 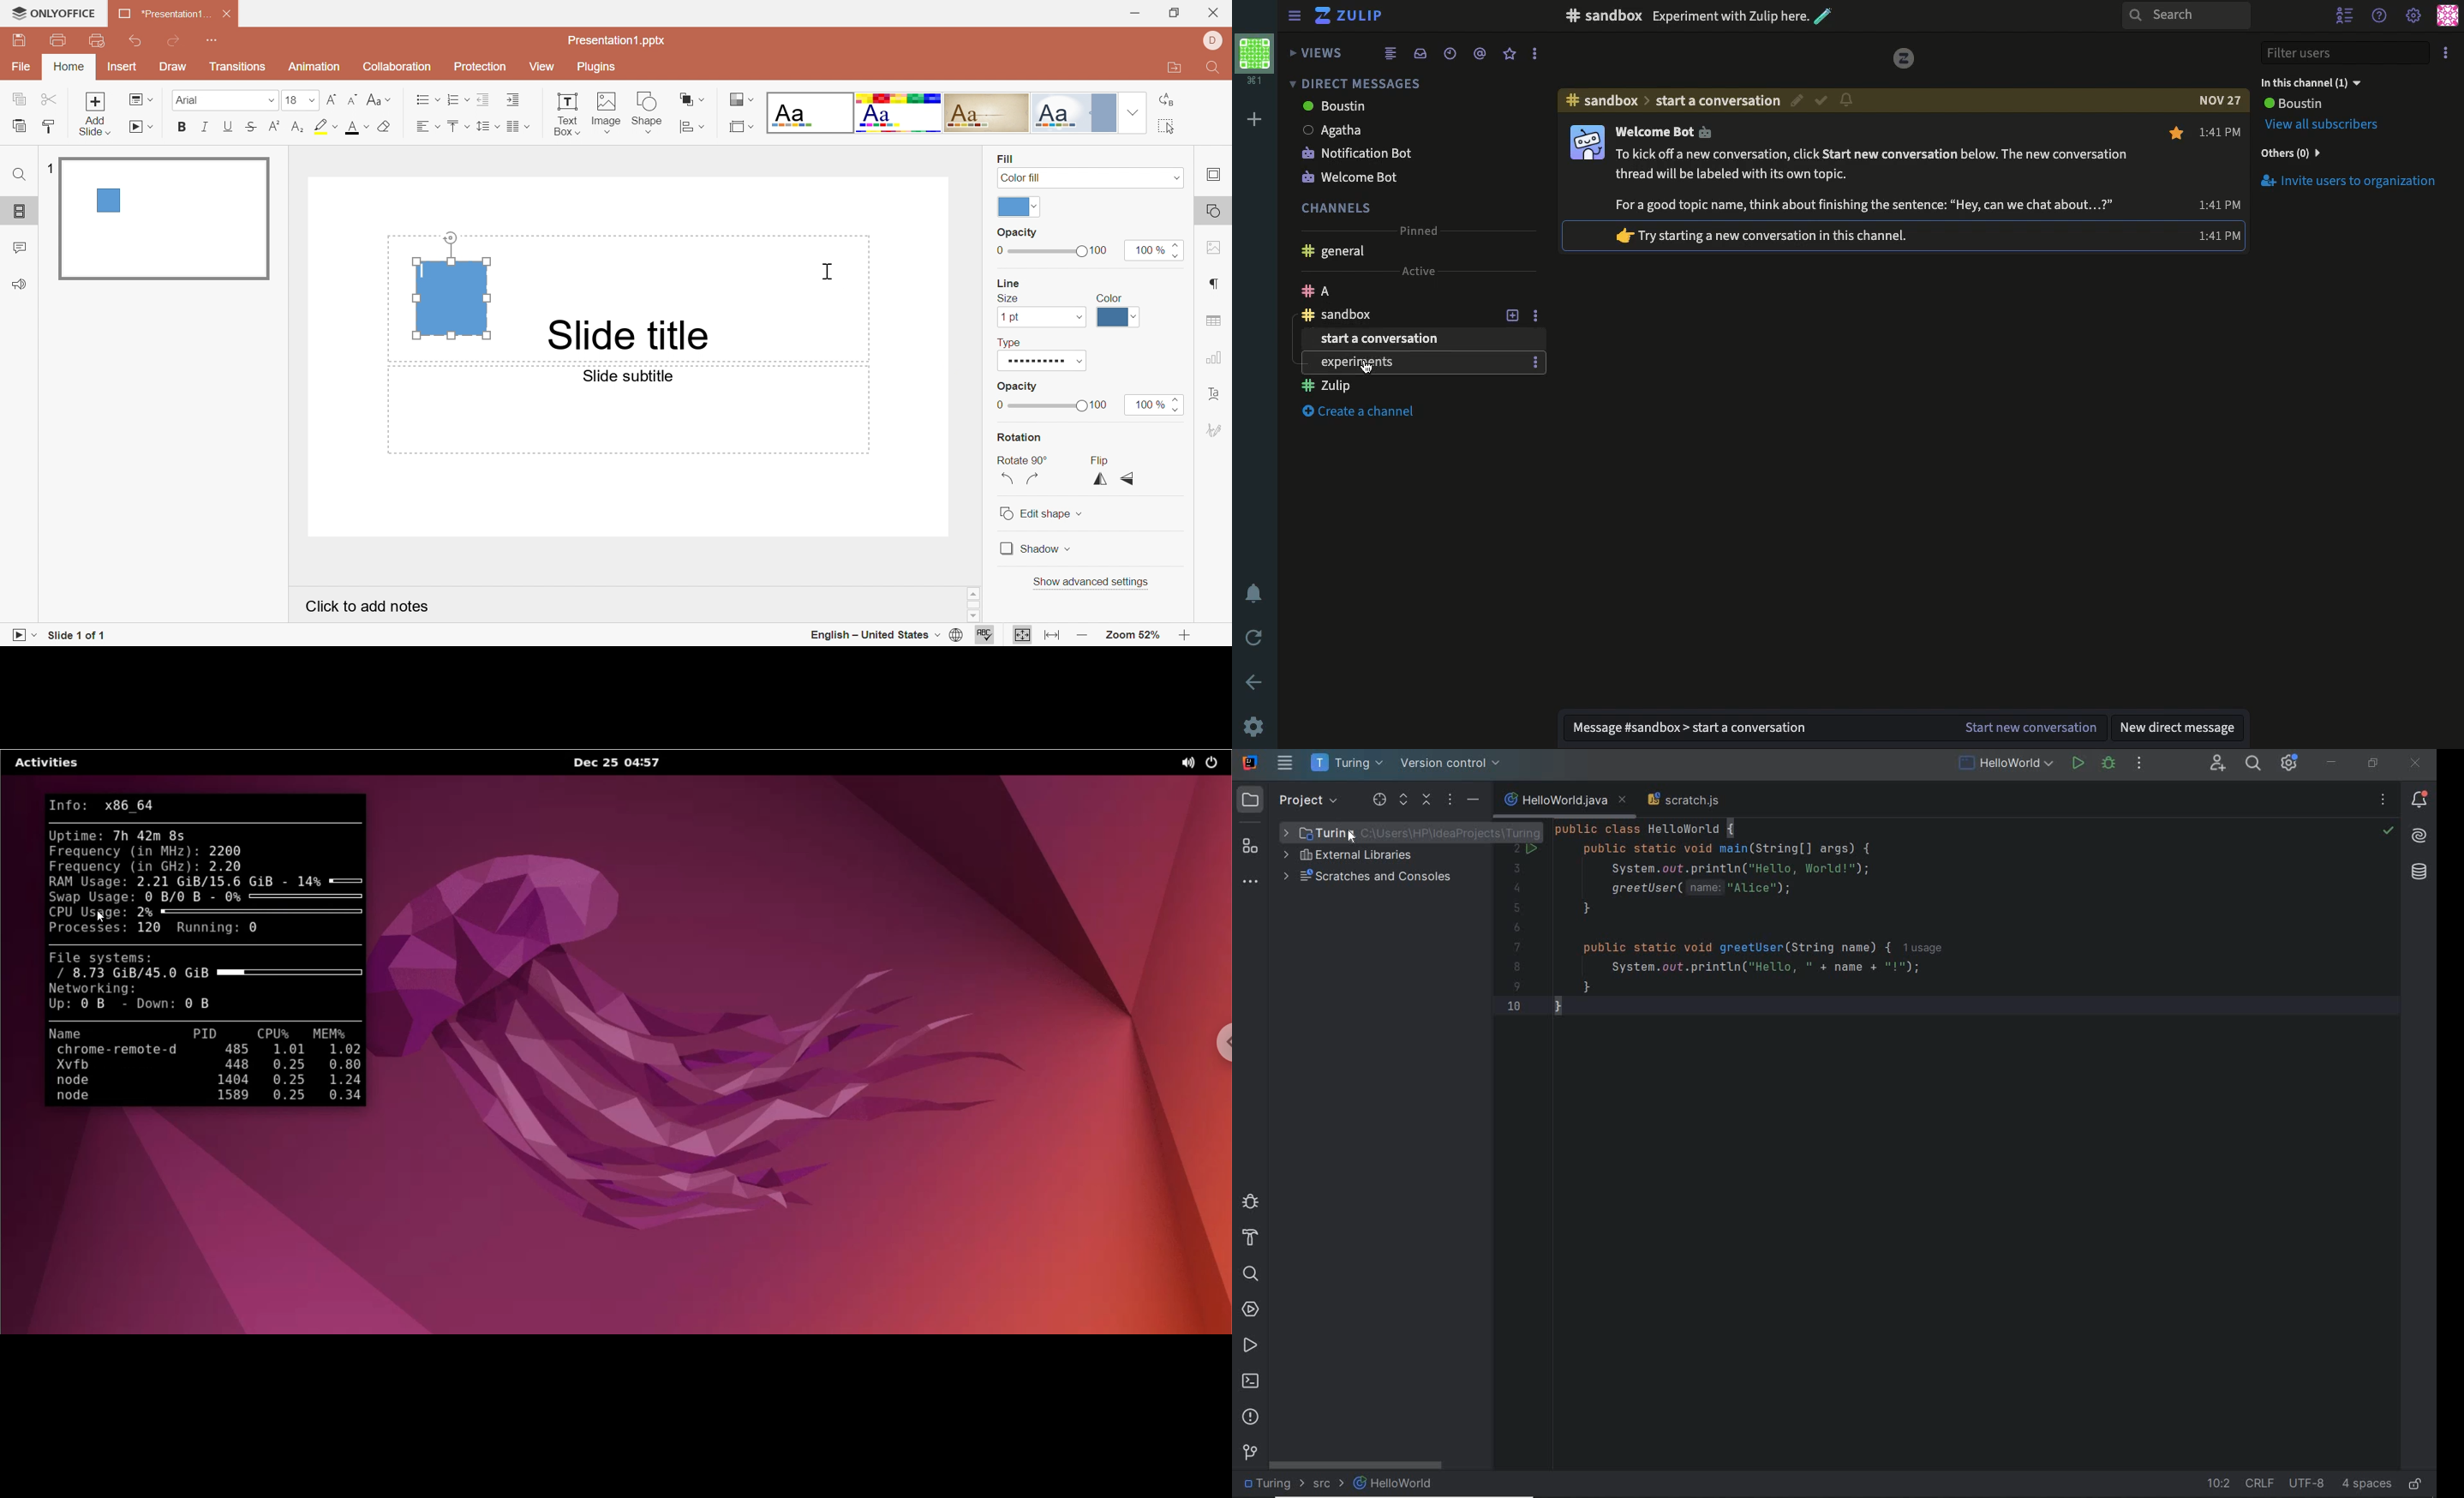 What do you see at coordinates (225, 98) in the screenshot?
I see `Font` at bounding box center [225, 98].